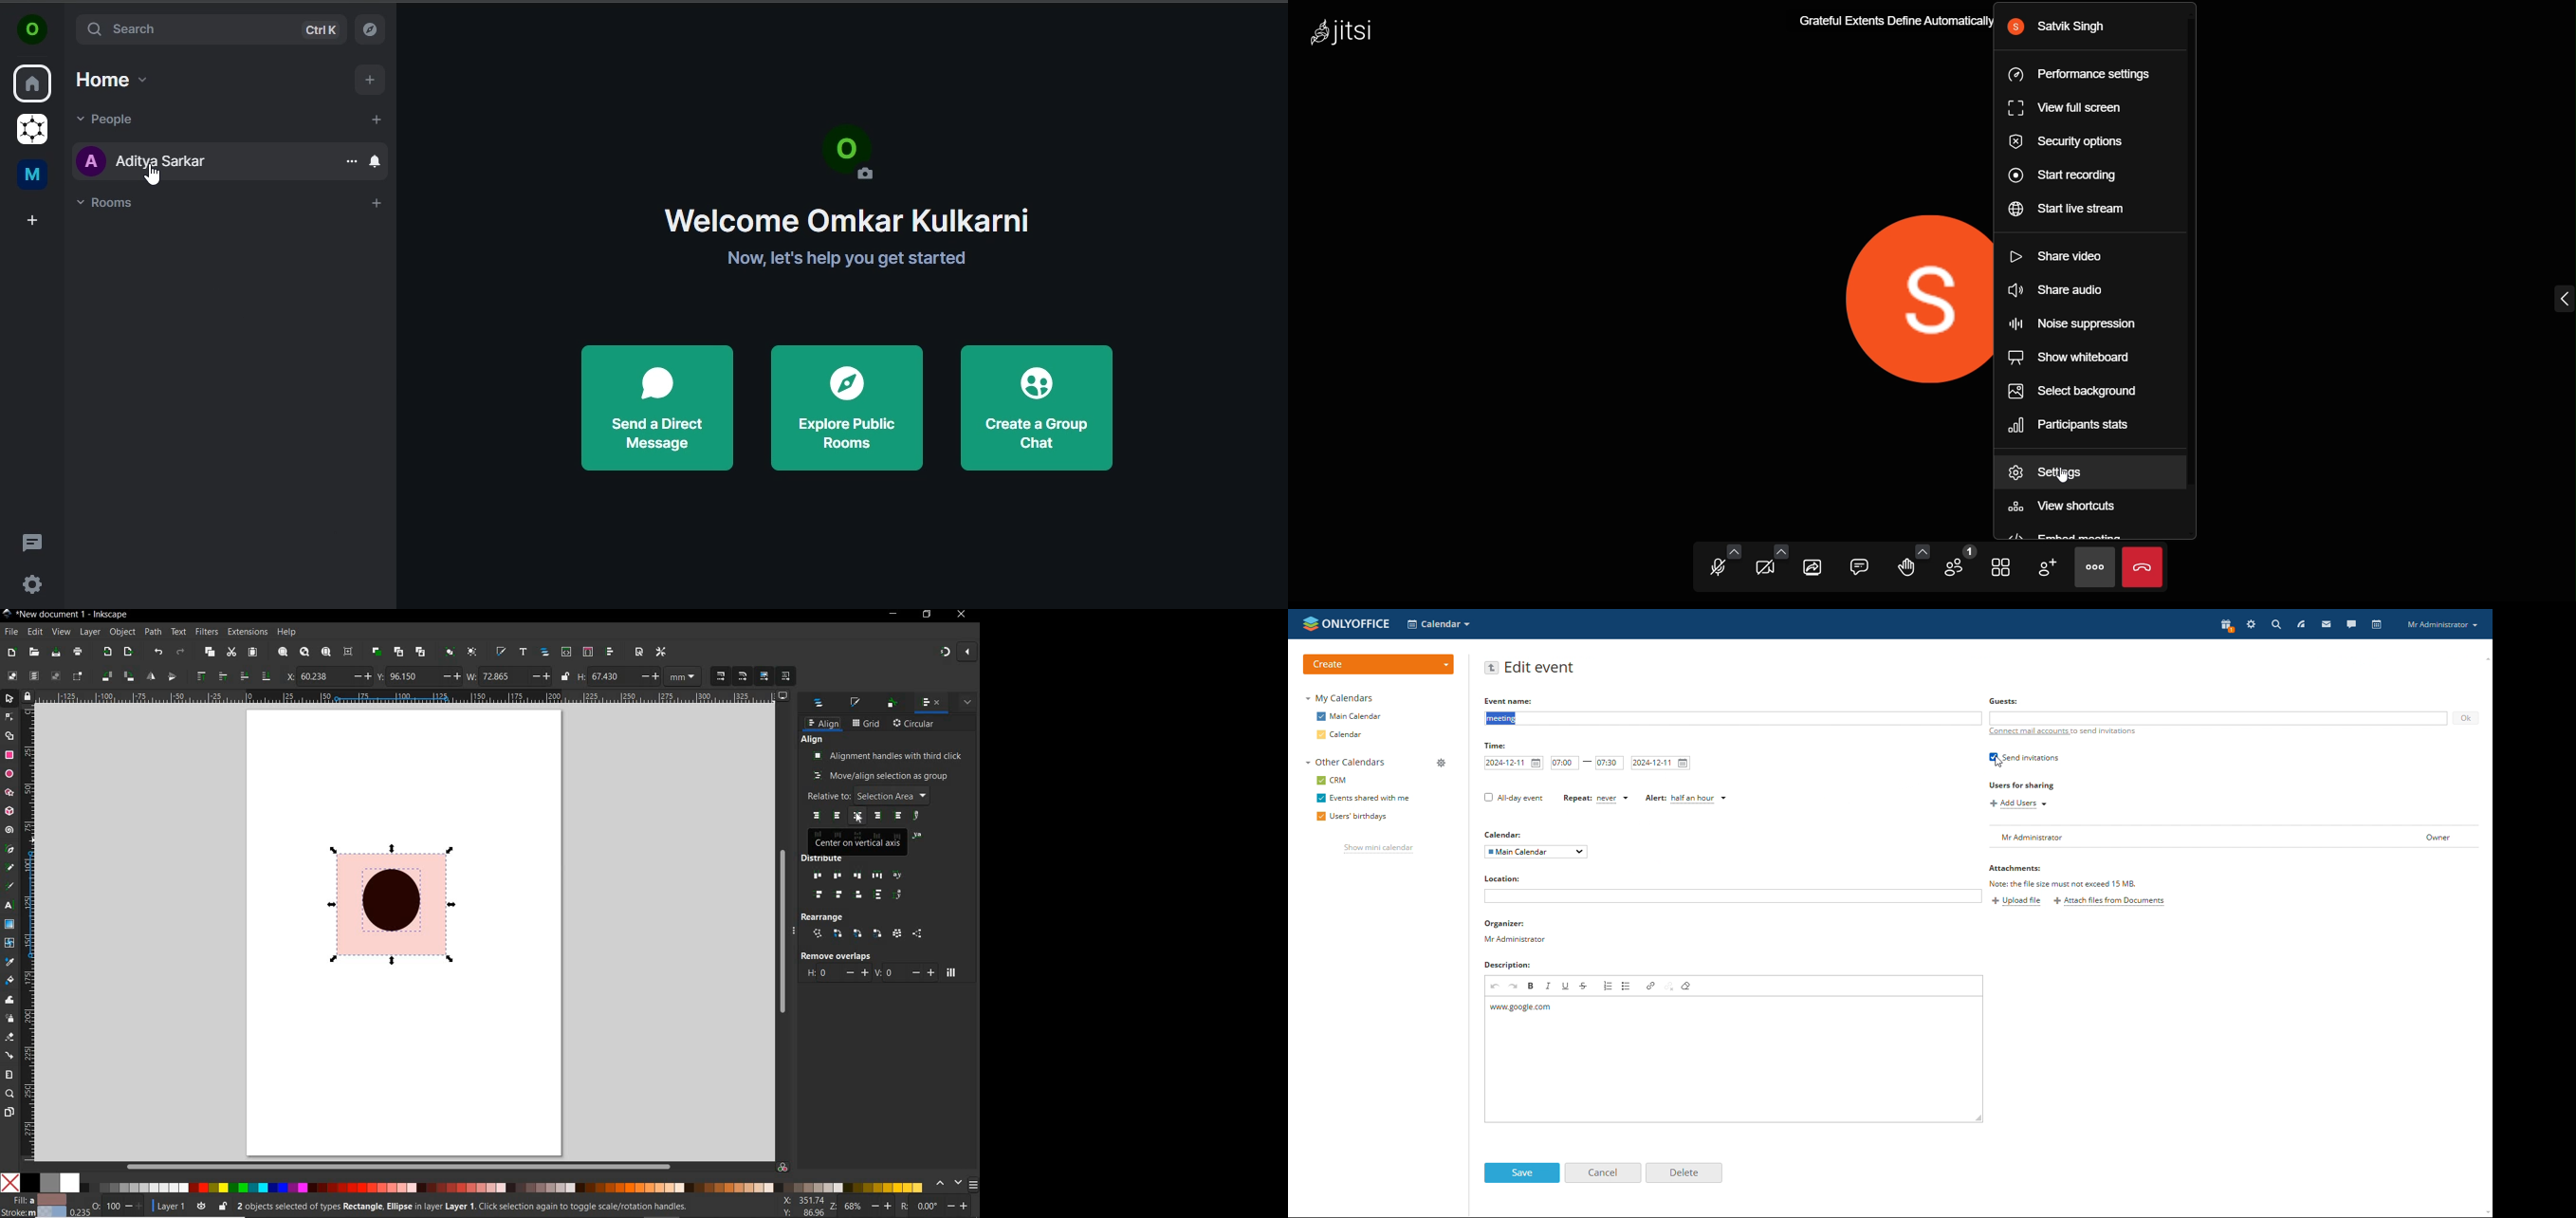 The image size is (2576, 1232). I want to click on object properties, so click(892, 704).